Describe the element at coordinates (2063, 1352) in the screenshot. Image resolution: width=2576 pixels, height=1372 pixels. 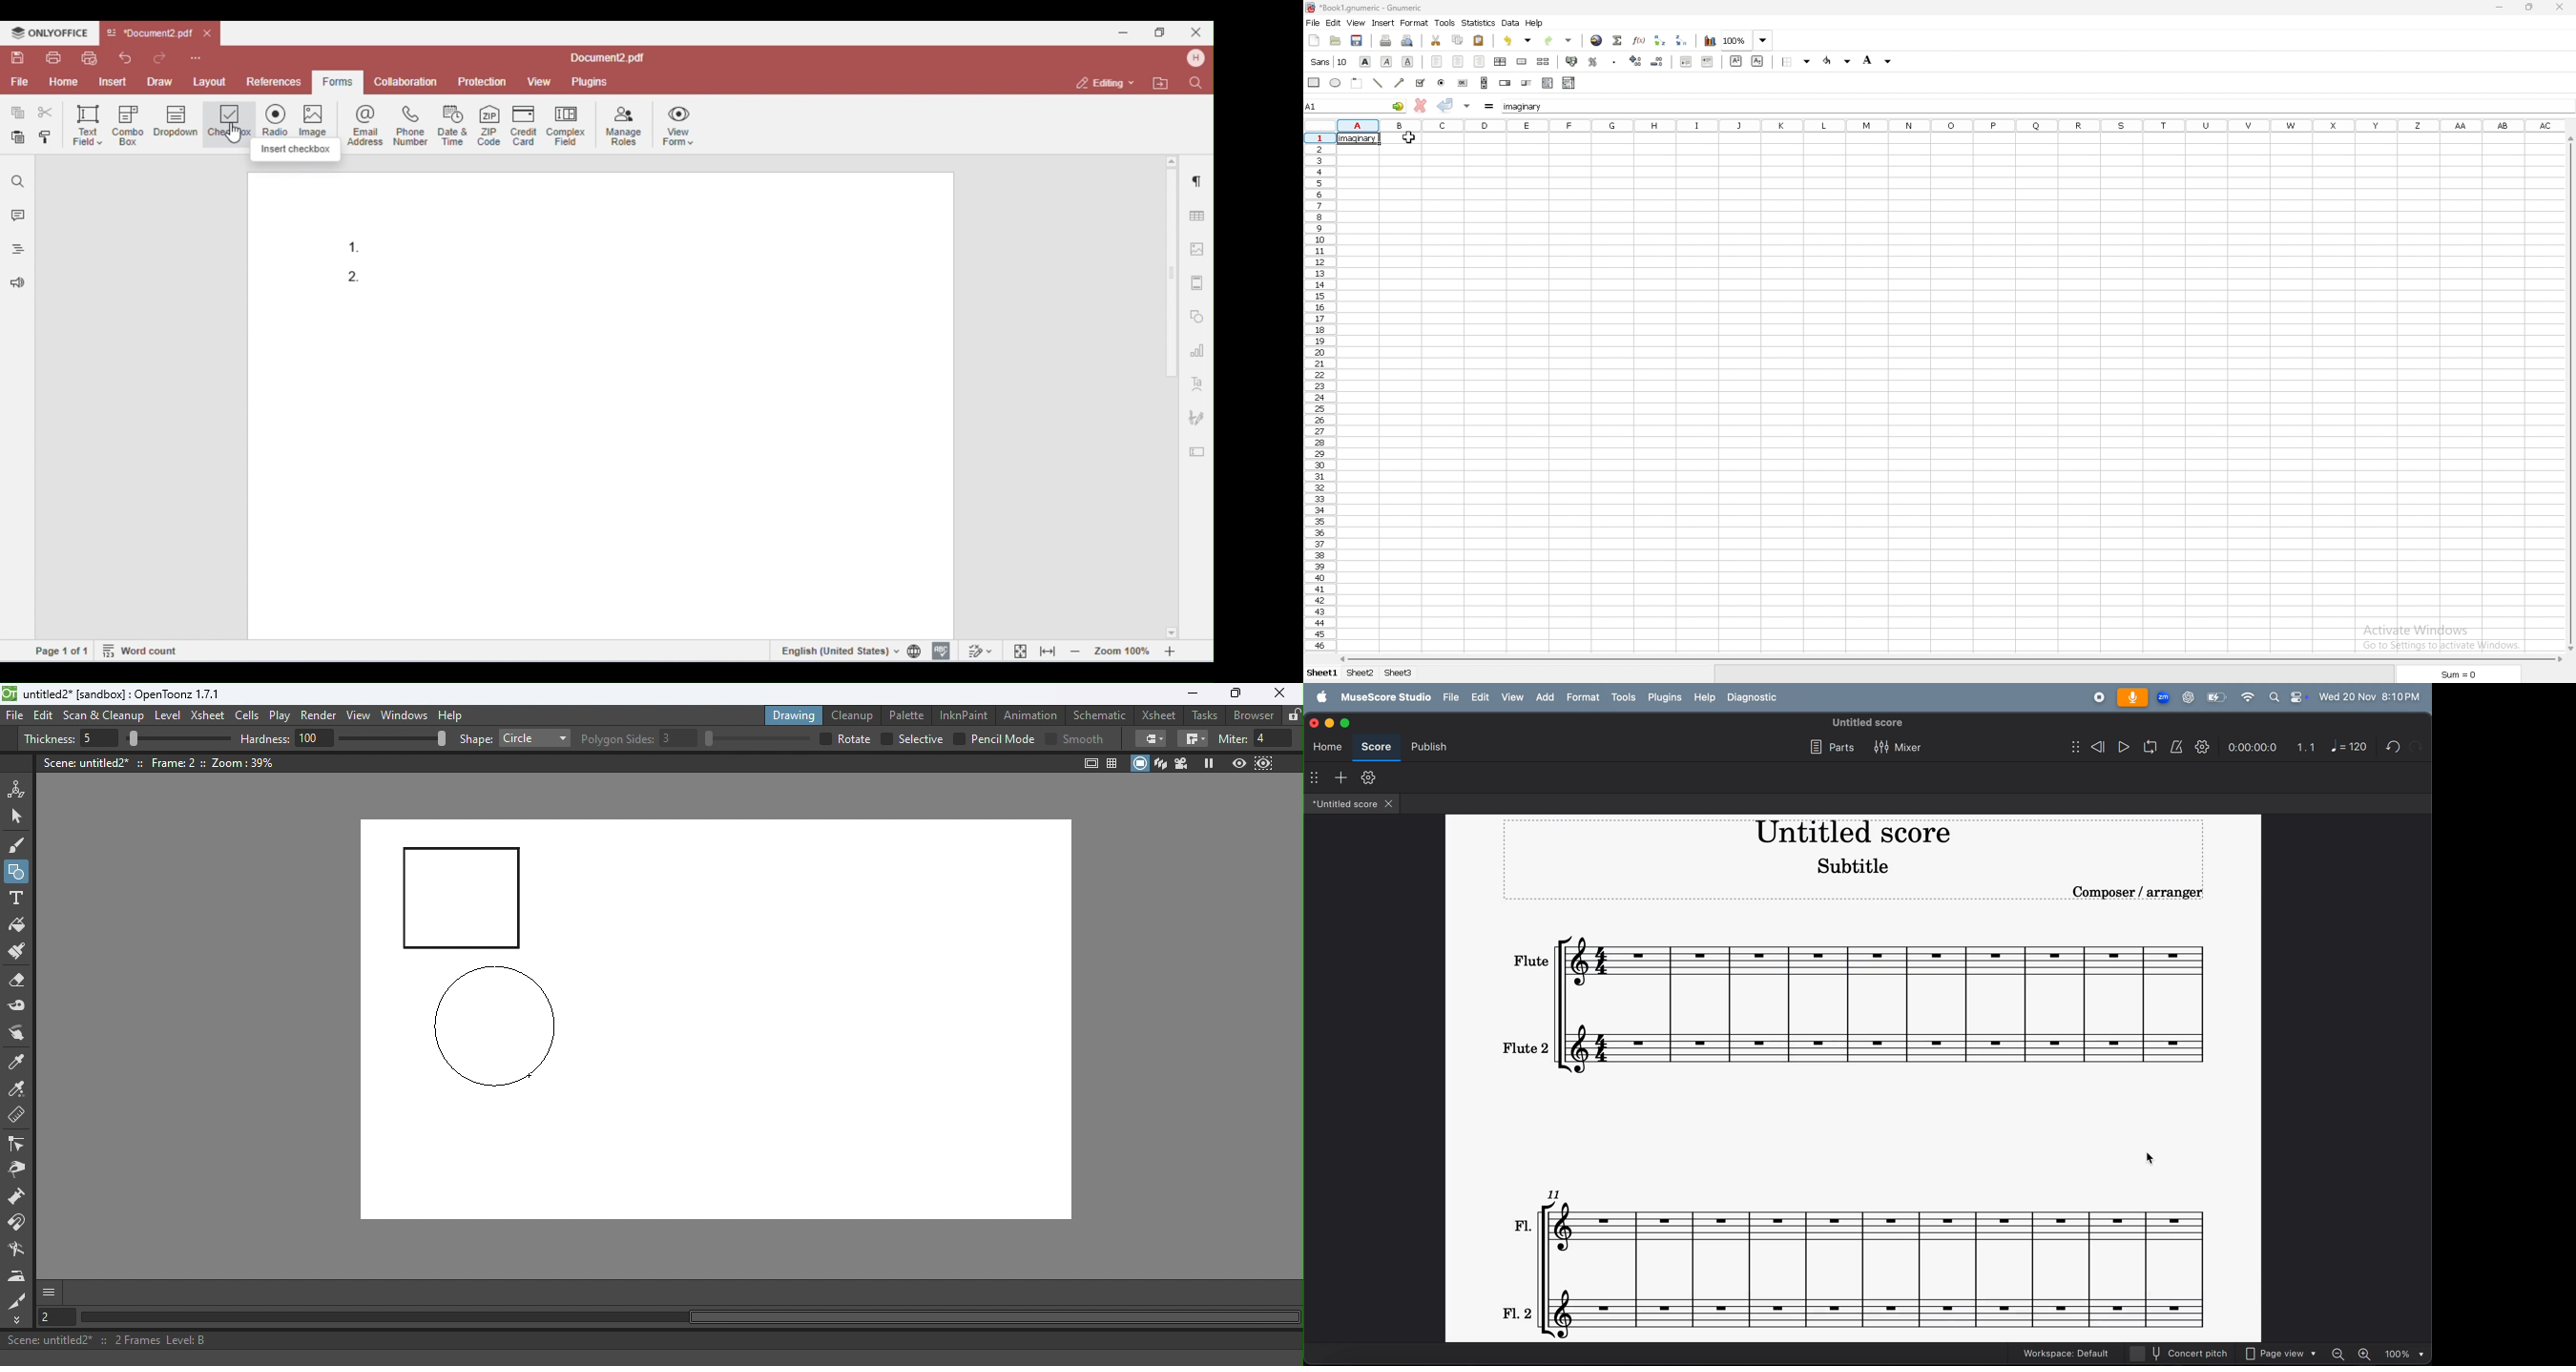
I see `workspace: default` at that location.